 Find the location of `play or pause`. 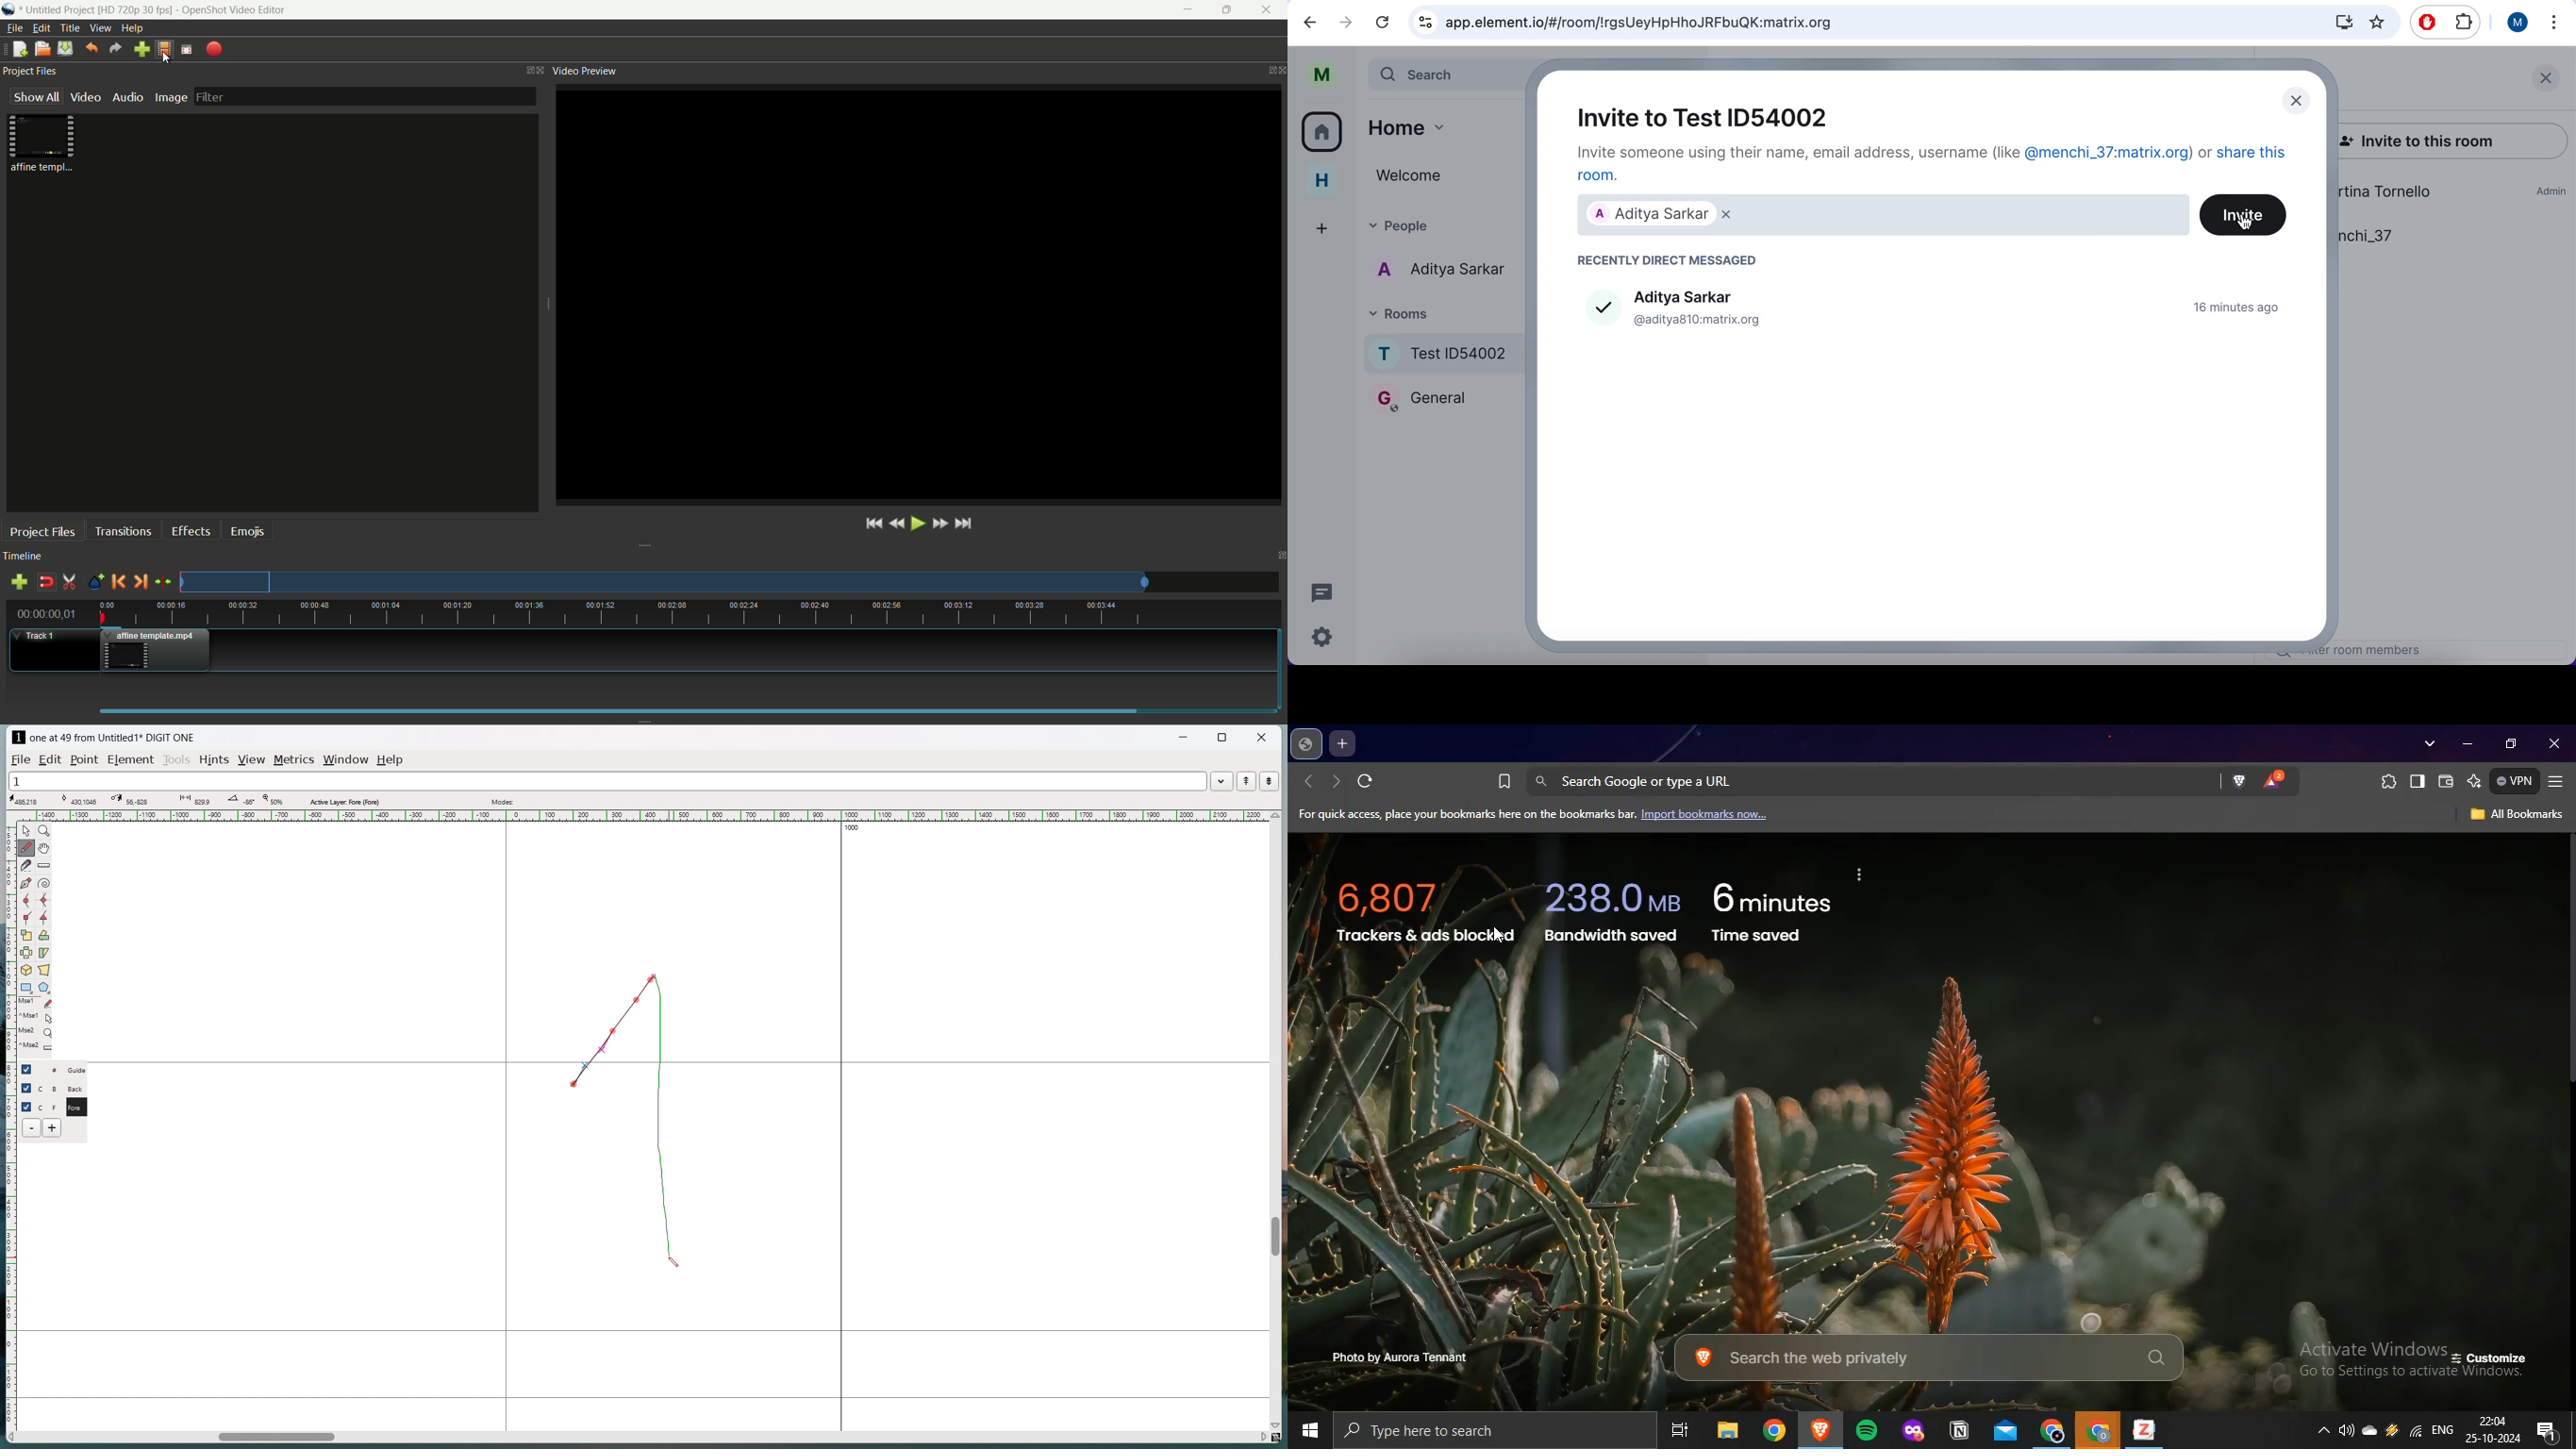

play or pause is located at coordinates (916, 524).